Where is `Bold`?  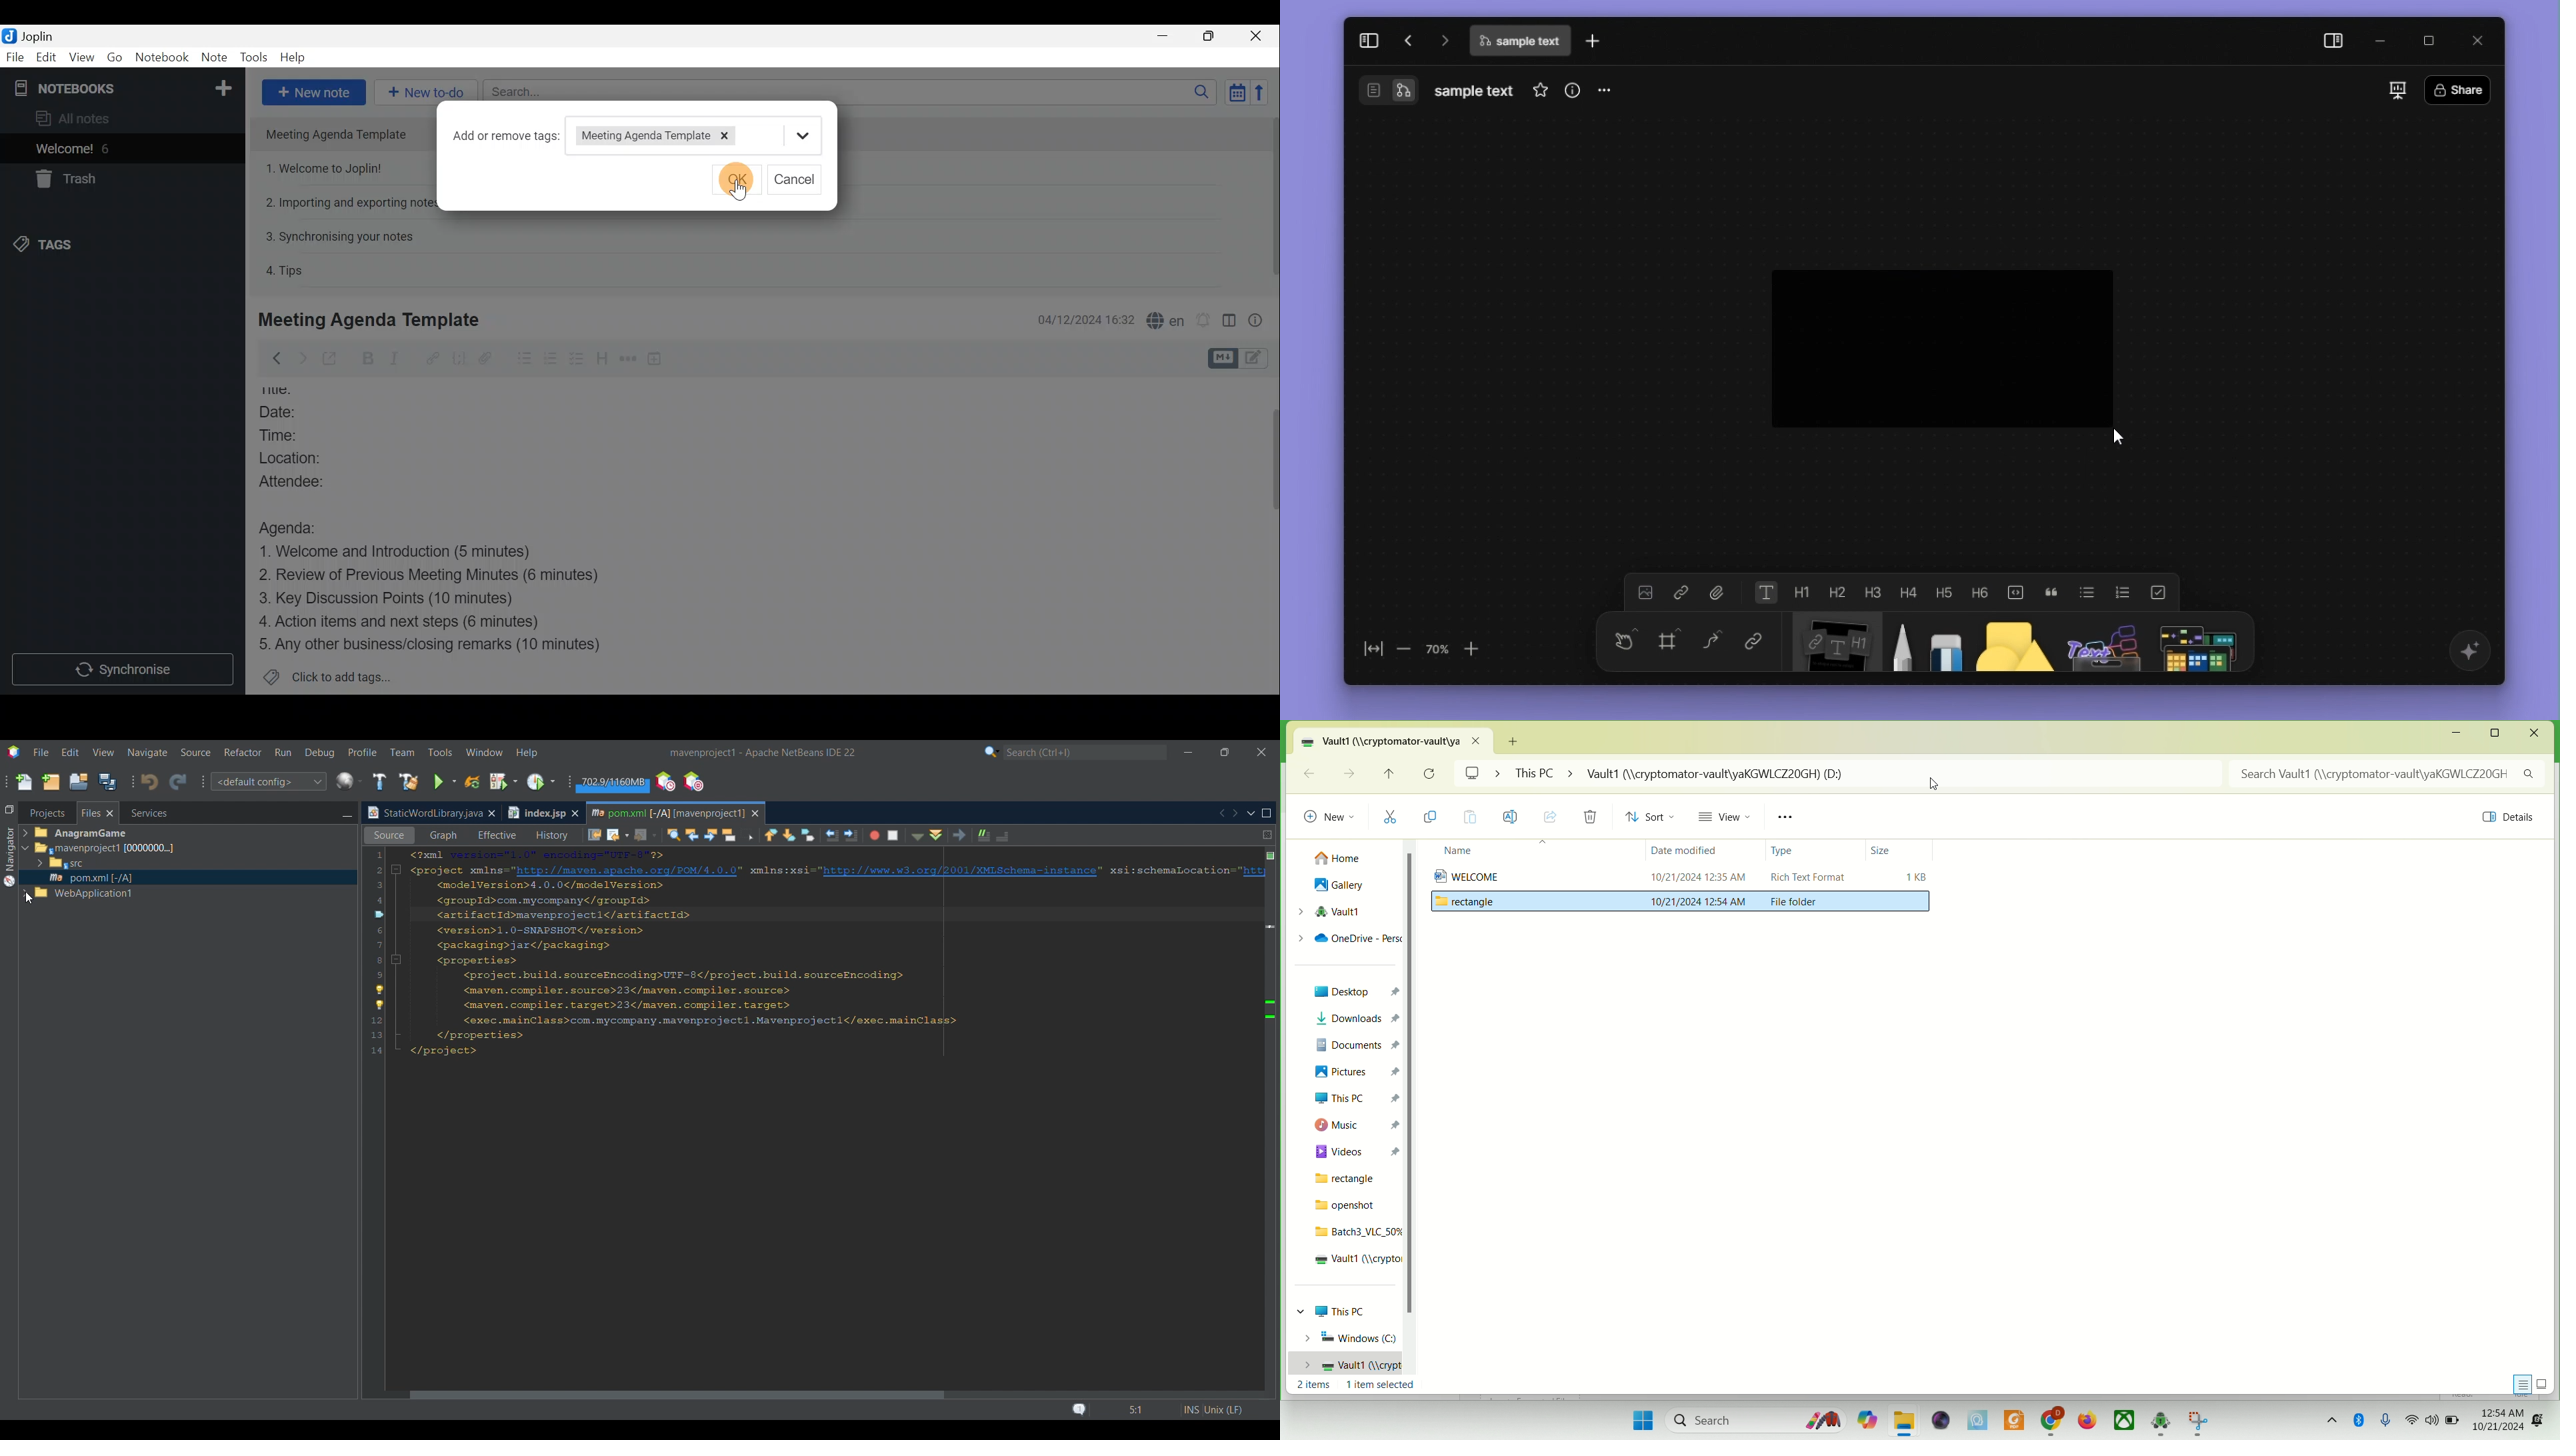 Bold is located at coordinates (368, 359).